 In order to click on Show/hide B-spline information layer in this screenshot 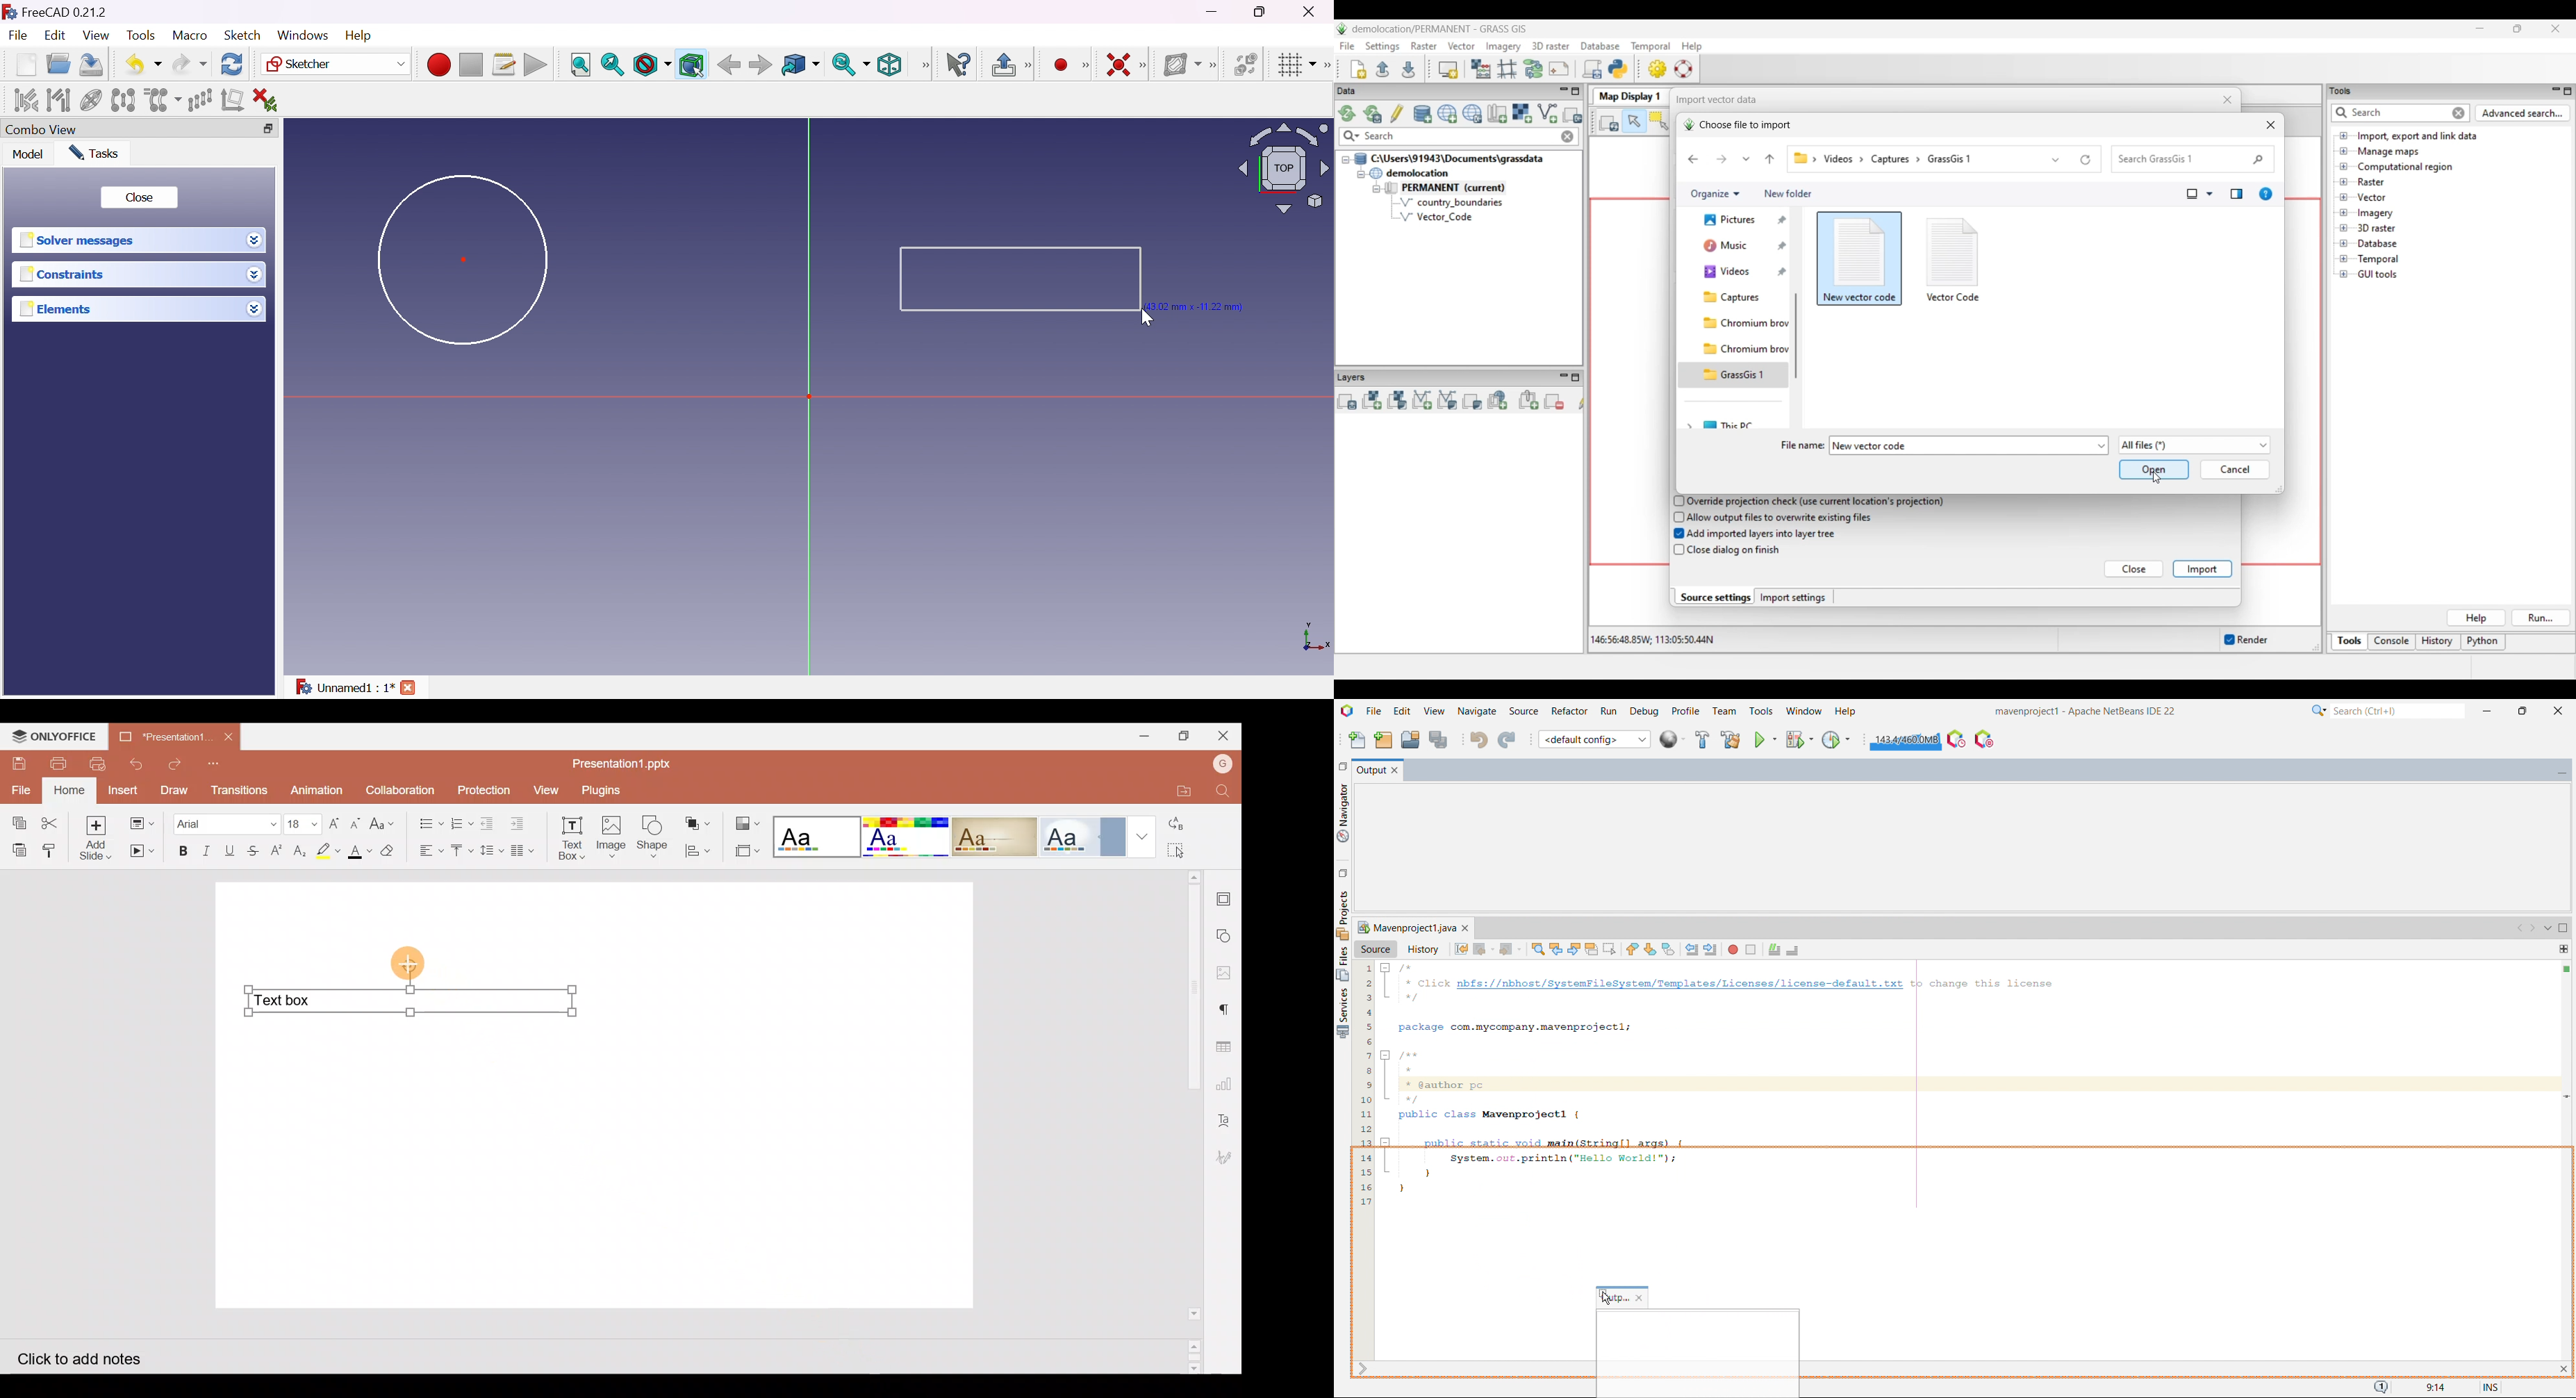, I will do `click(1182, 64)`.